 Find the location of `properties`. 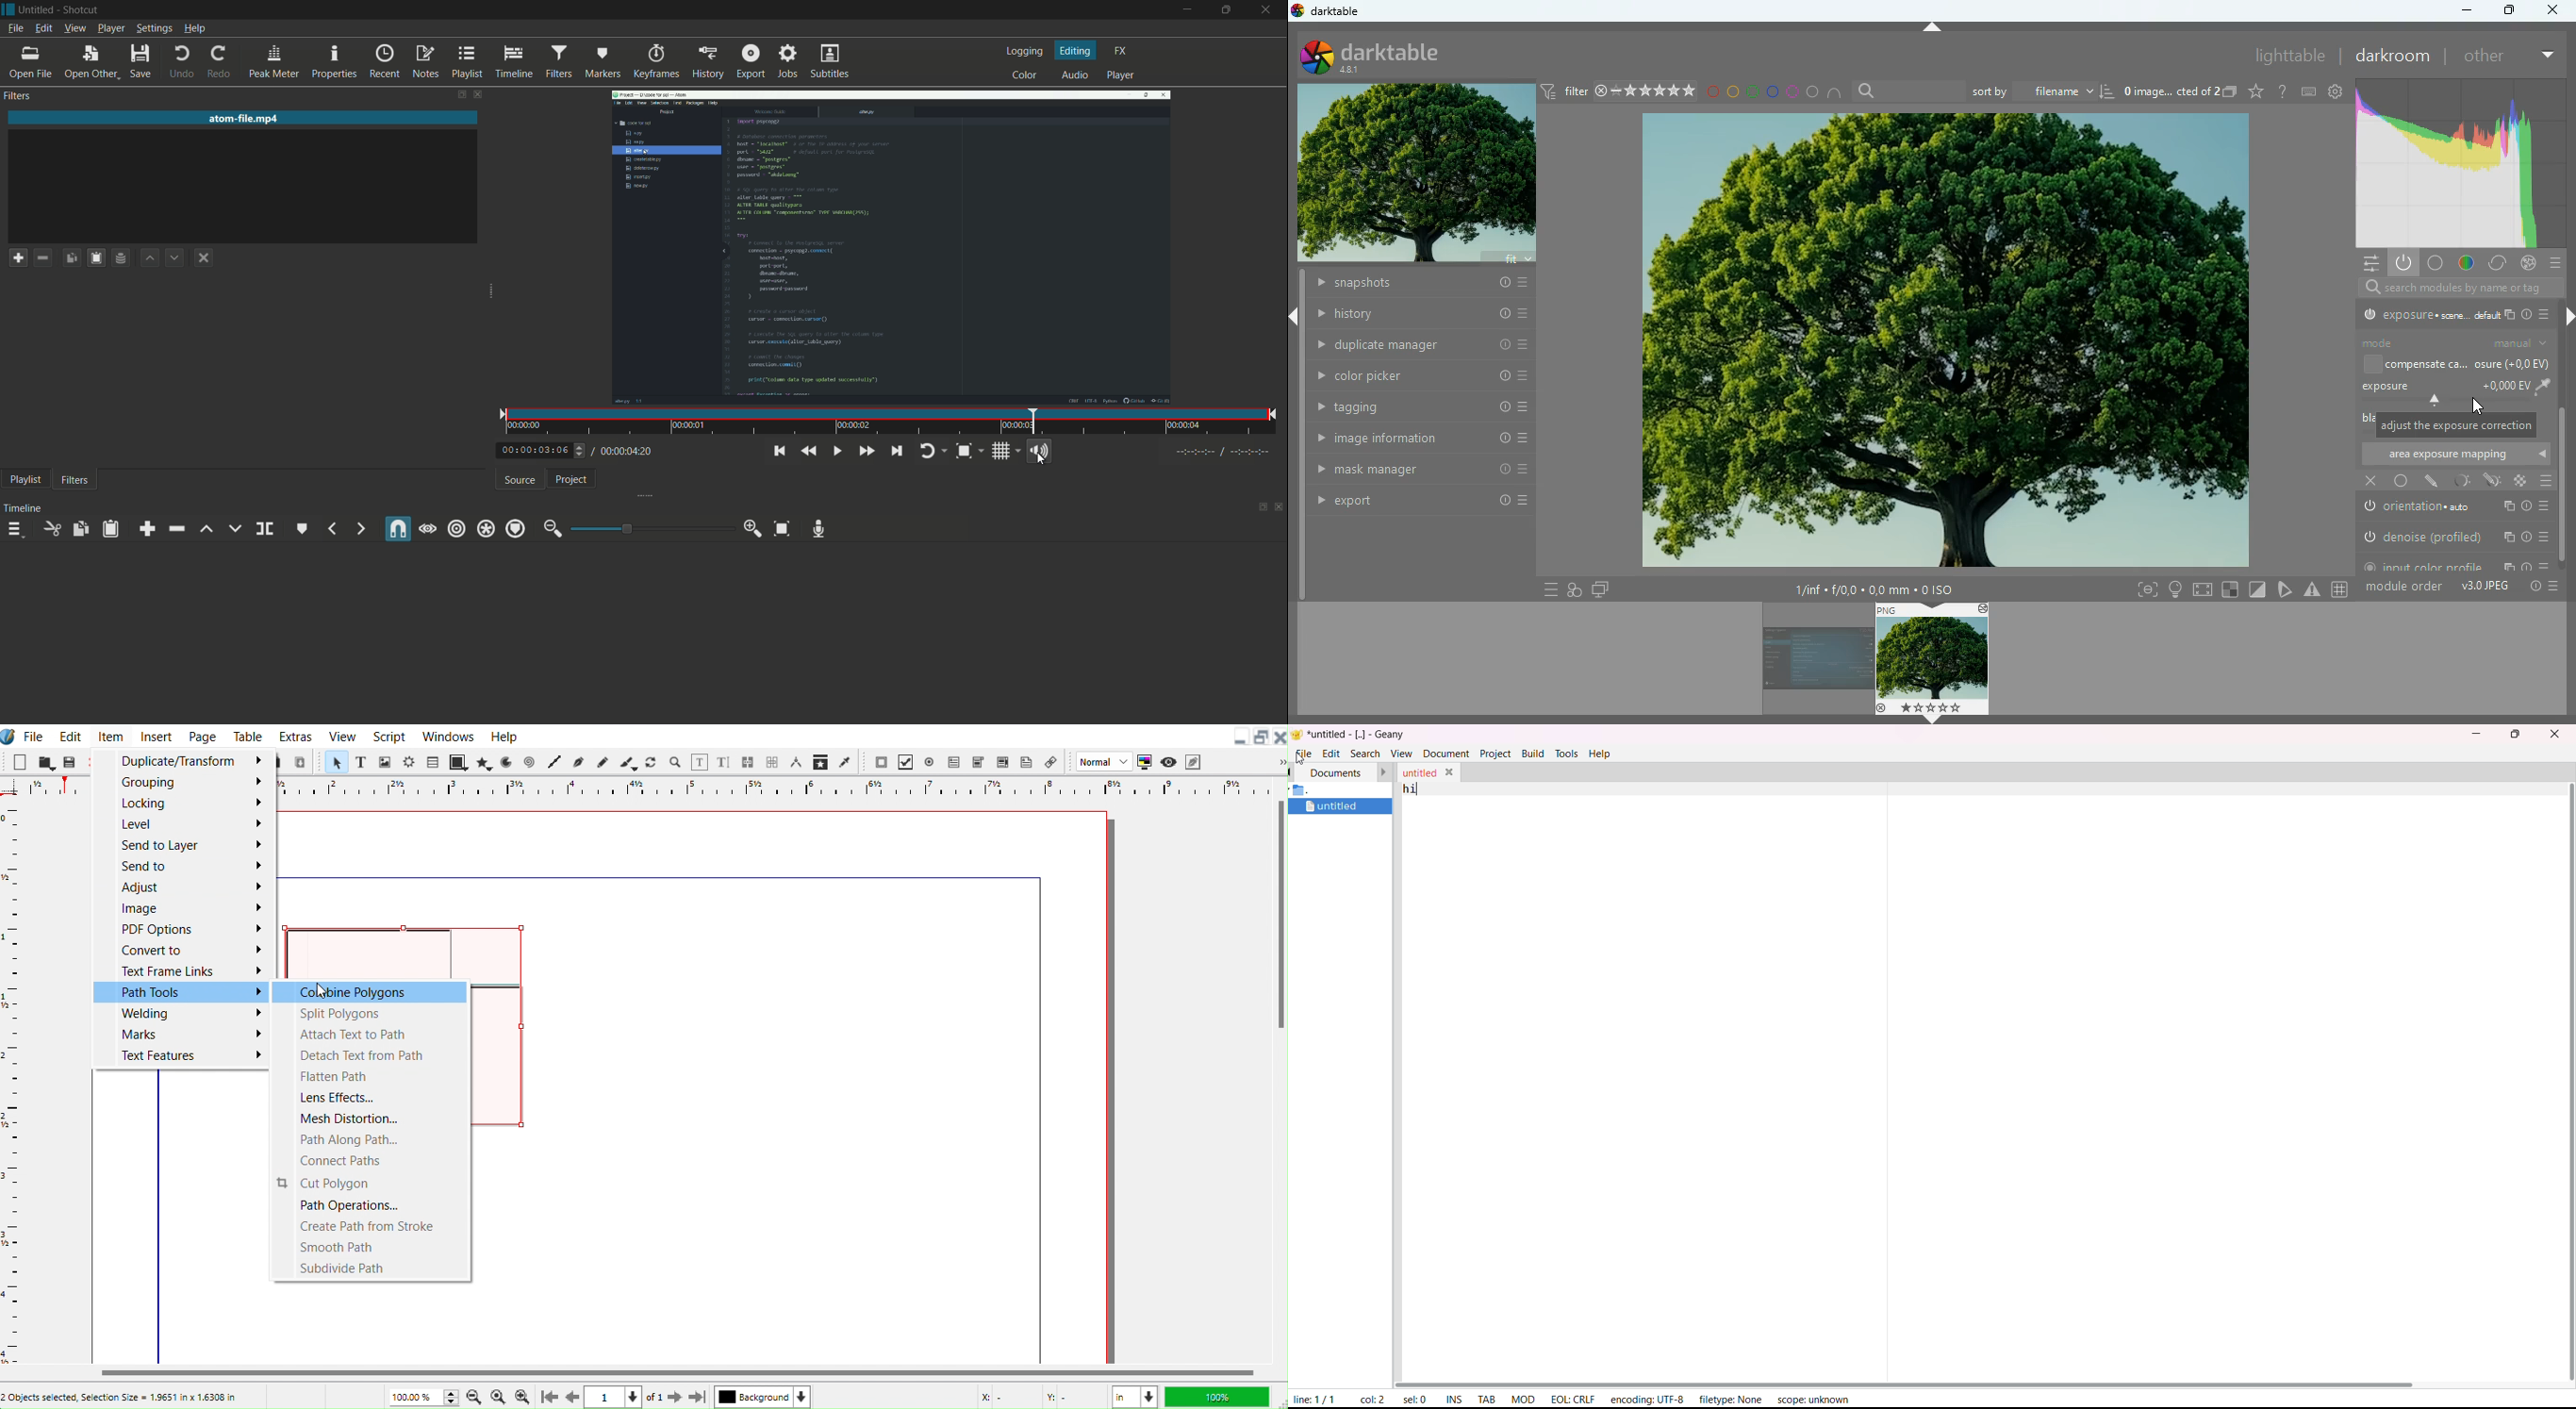

properties is located at coordinates (333, 62).